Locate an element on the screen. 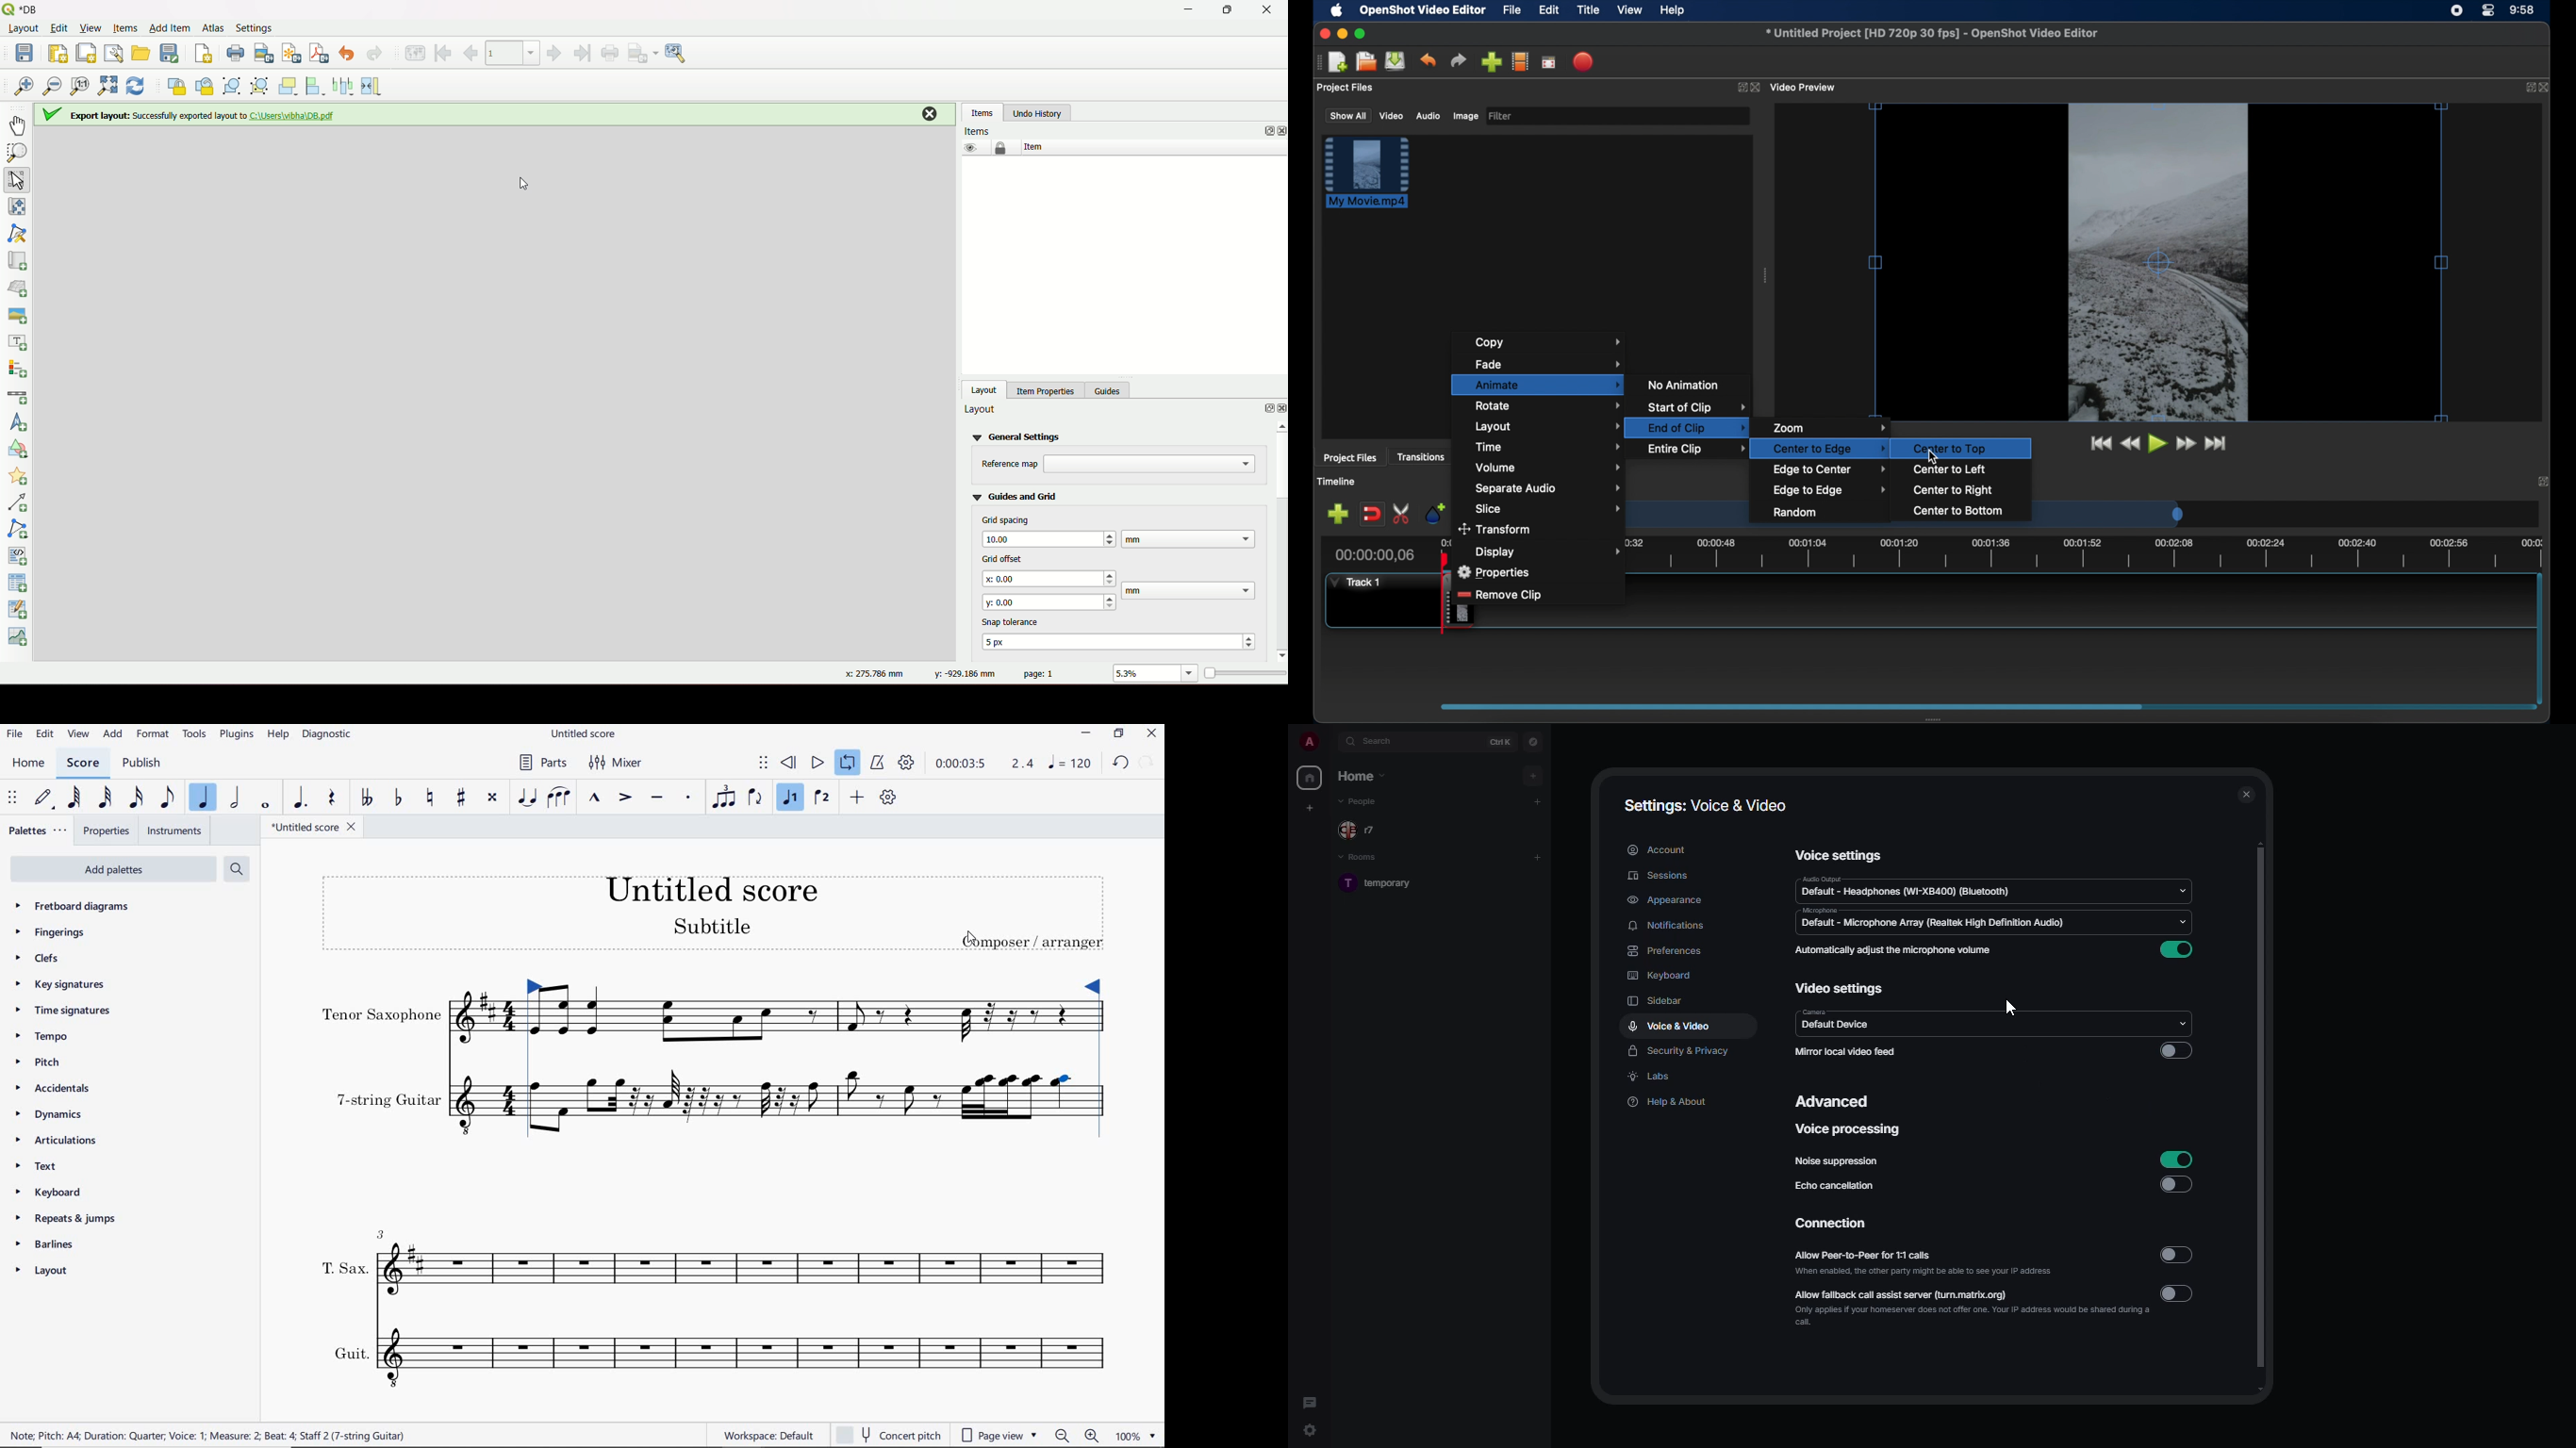 The width and height of the screenshot is (2576, 1456). video settings is located at coordinates (1841, 987).